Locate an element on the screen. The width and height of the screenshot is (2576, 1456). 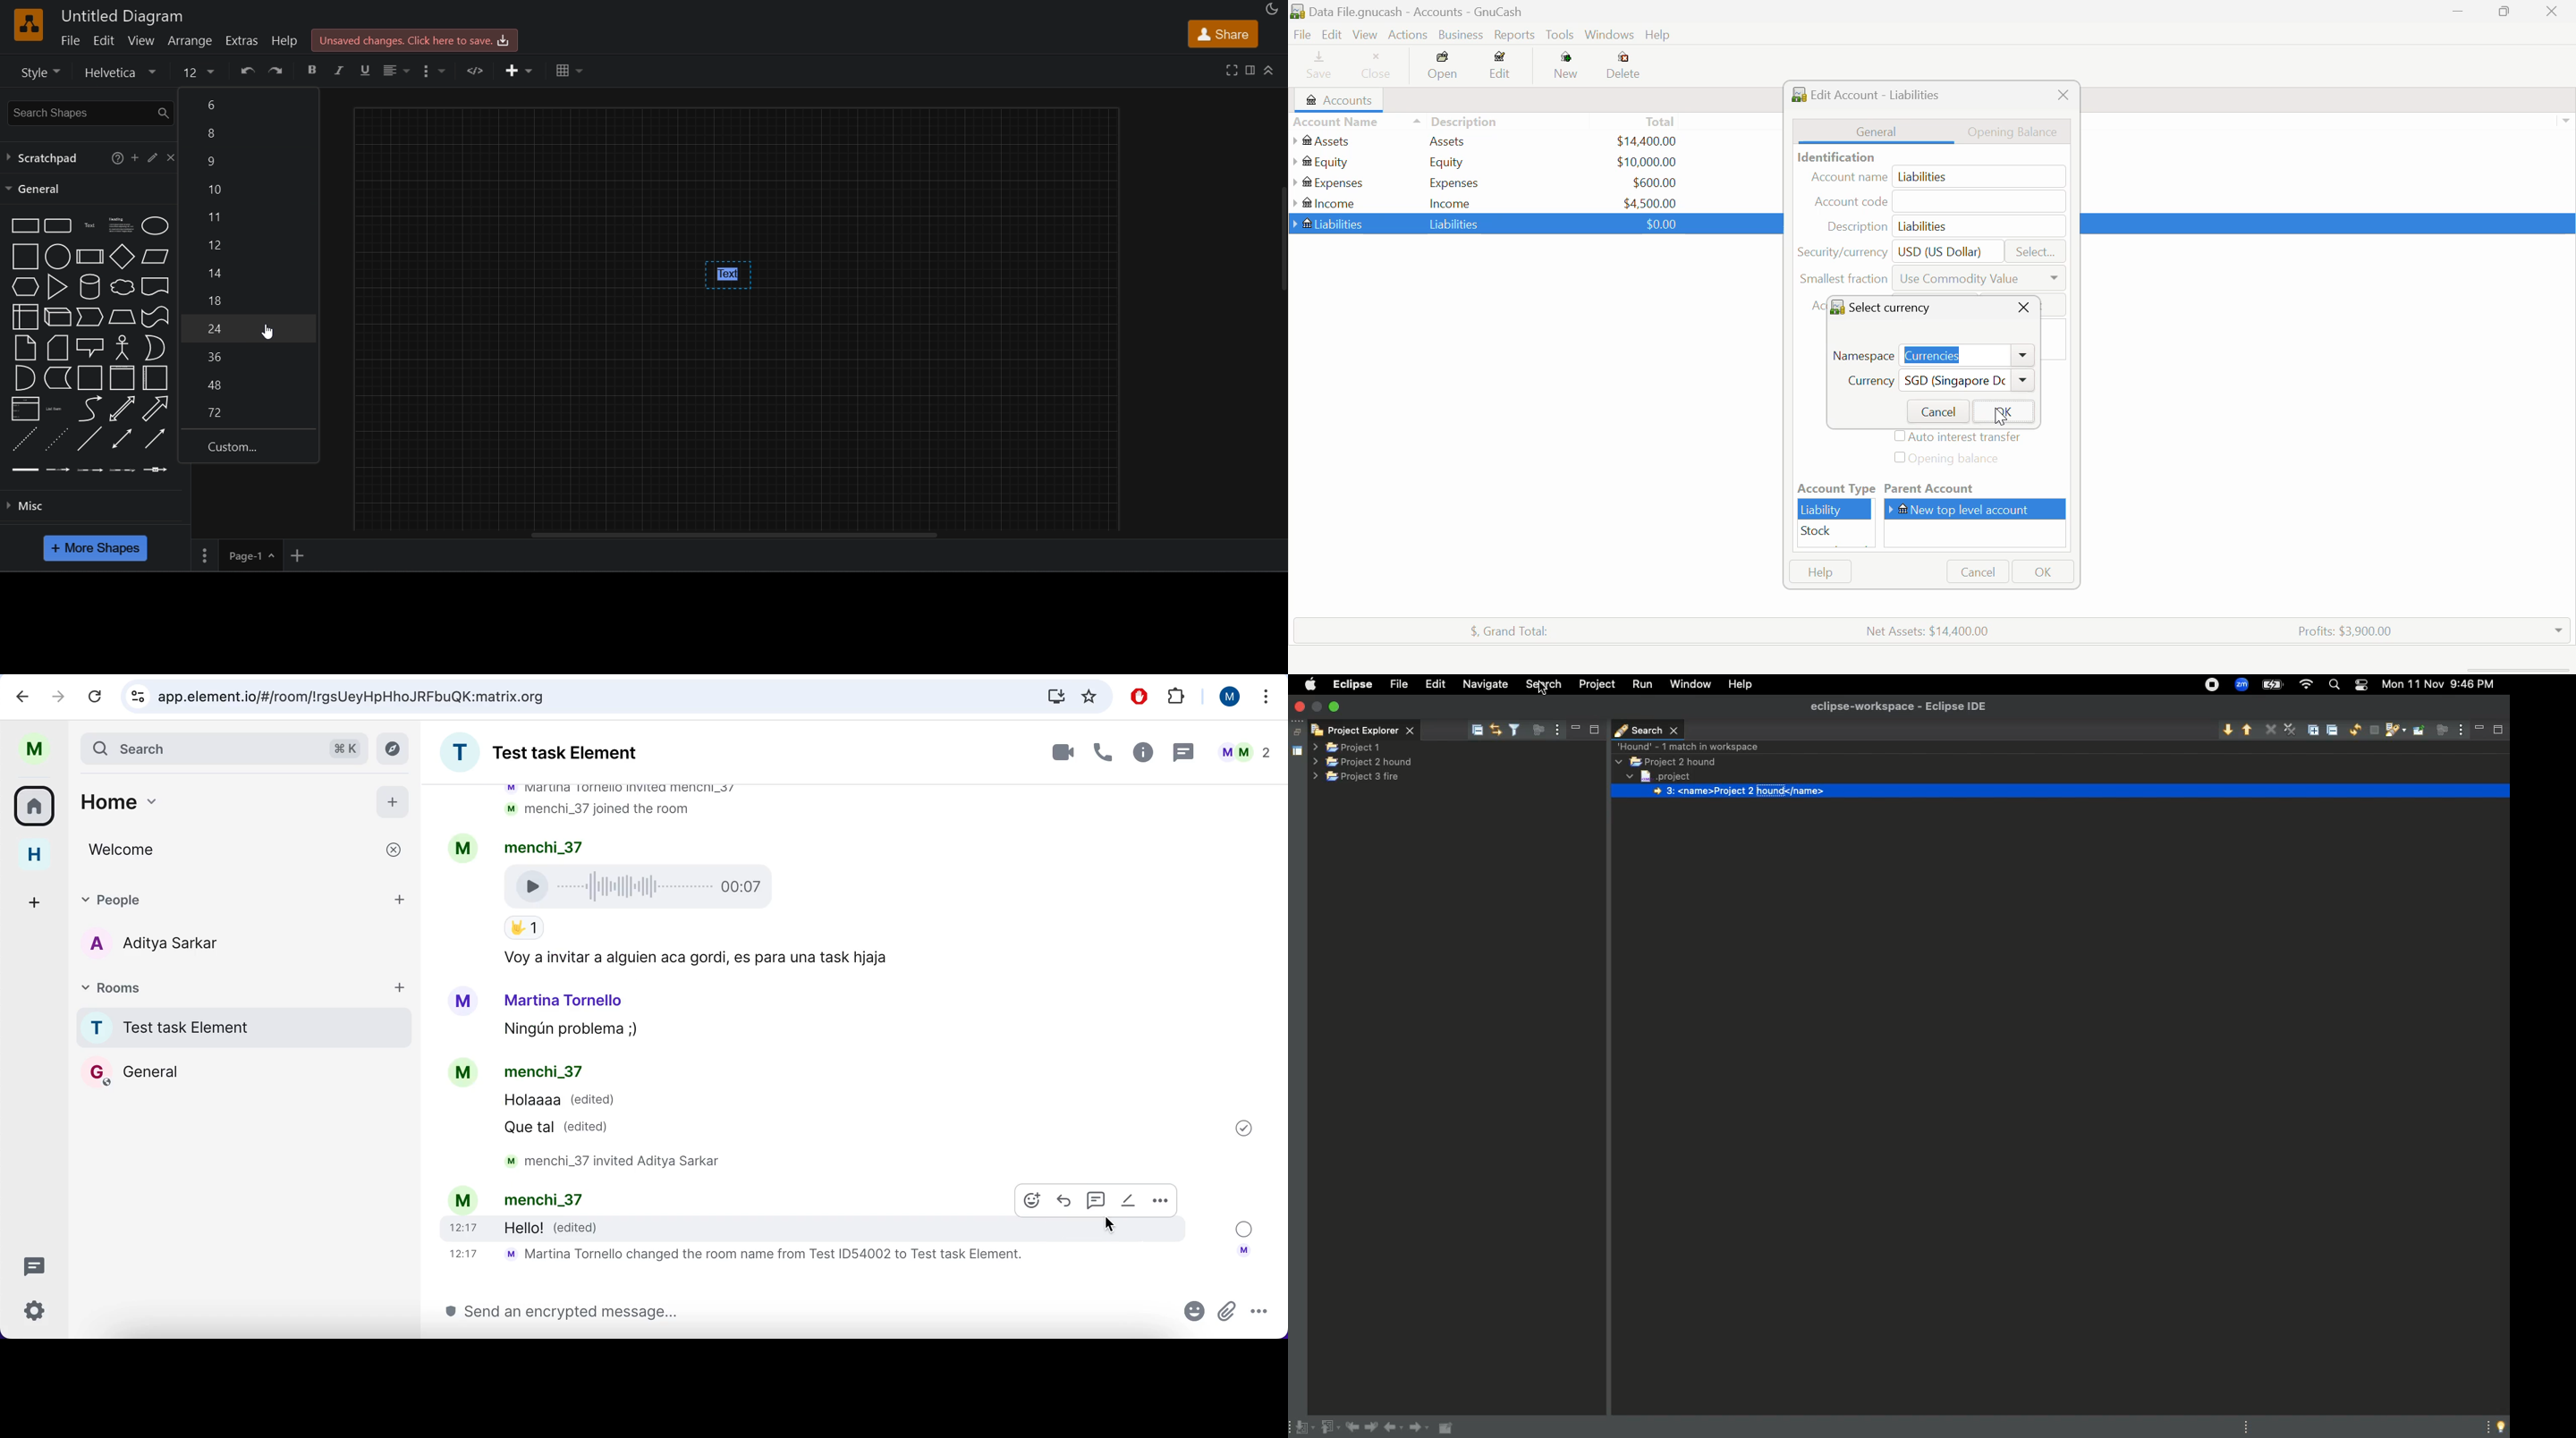
horizontal scroll bar is located at coordinates (733, 535).